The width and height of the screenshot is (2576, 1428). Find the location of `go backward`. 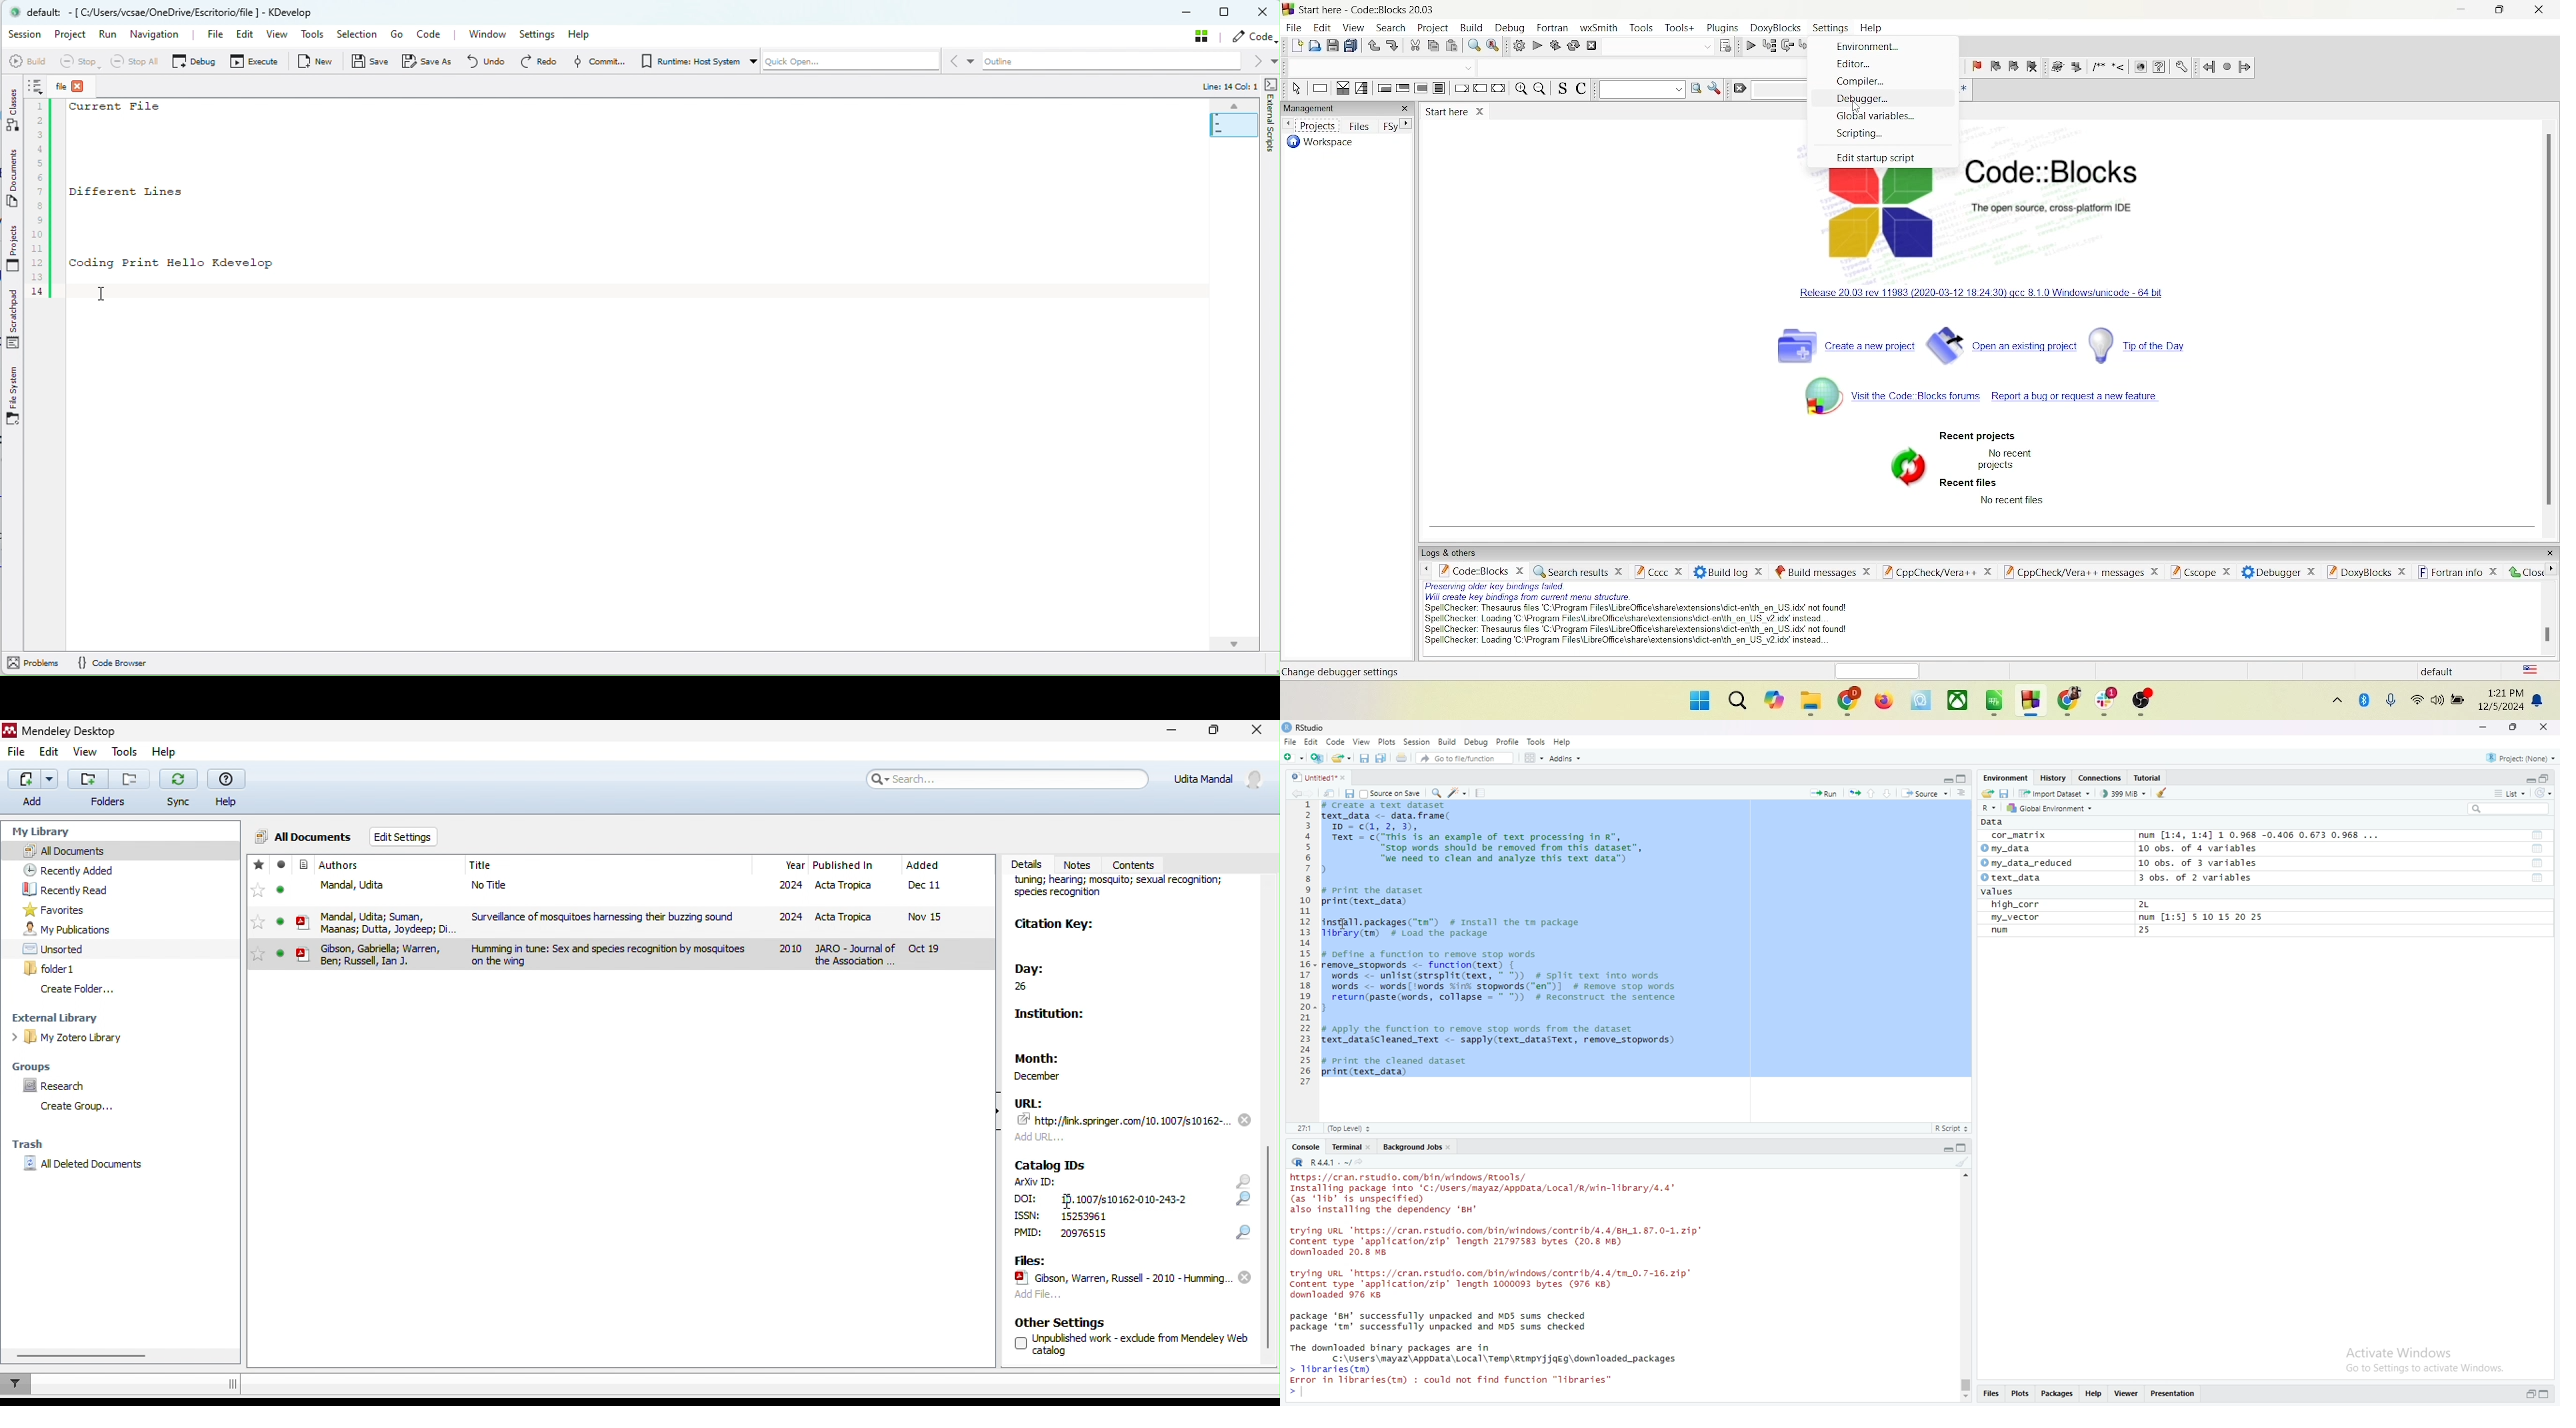

go backward is located at coordinates (1295, 793).